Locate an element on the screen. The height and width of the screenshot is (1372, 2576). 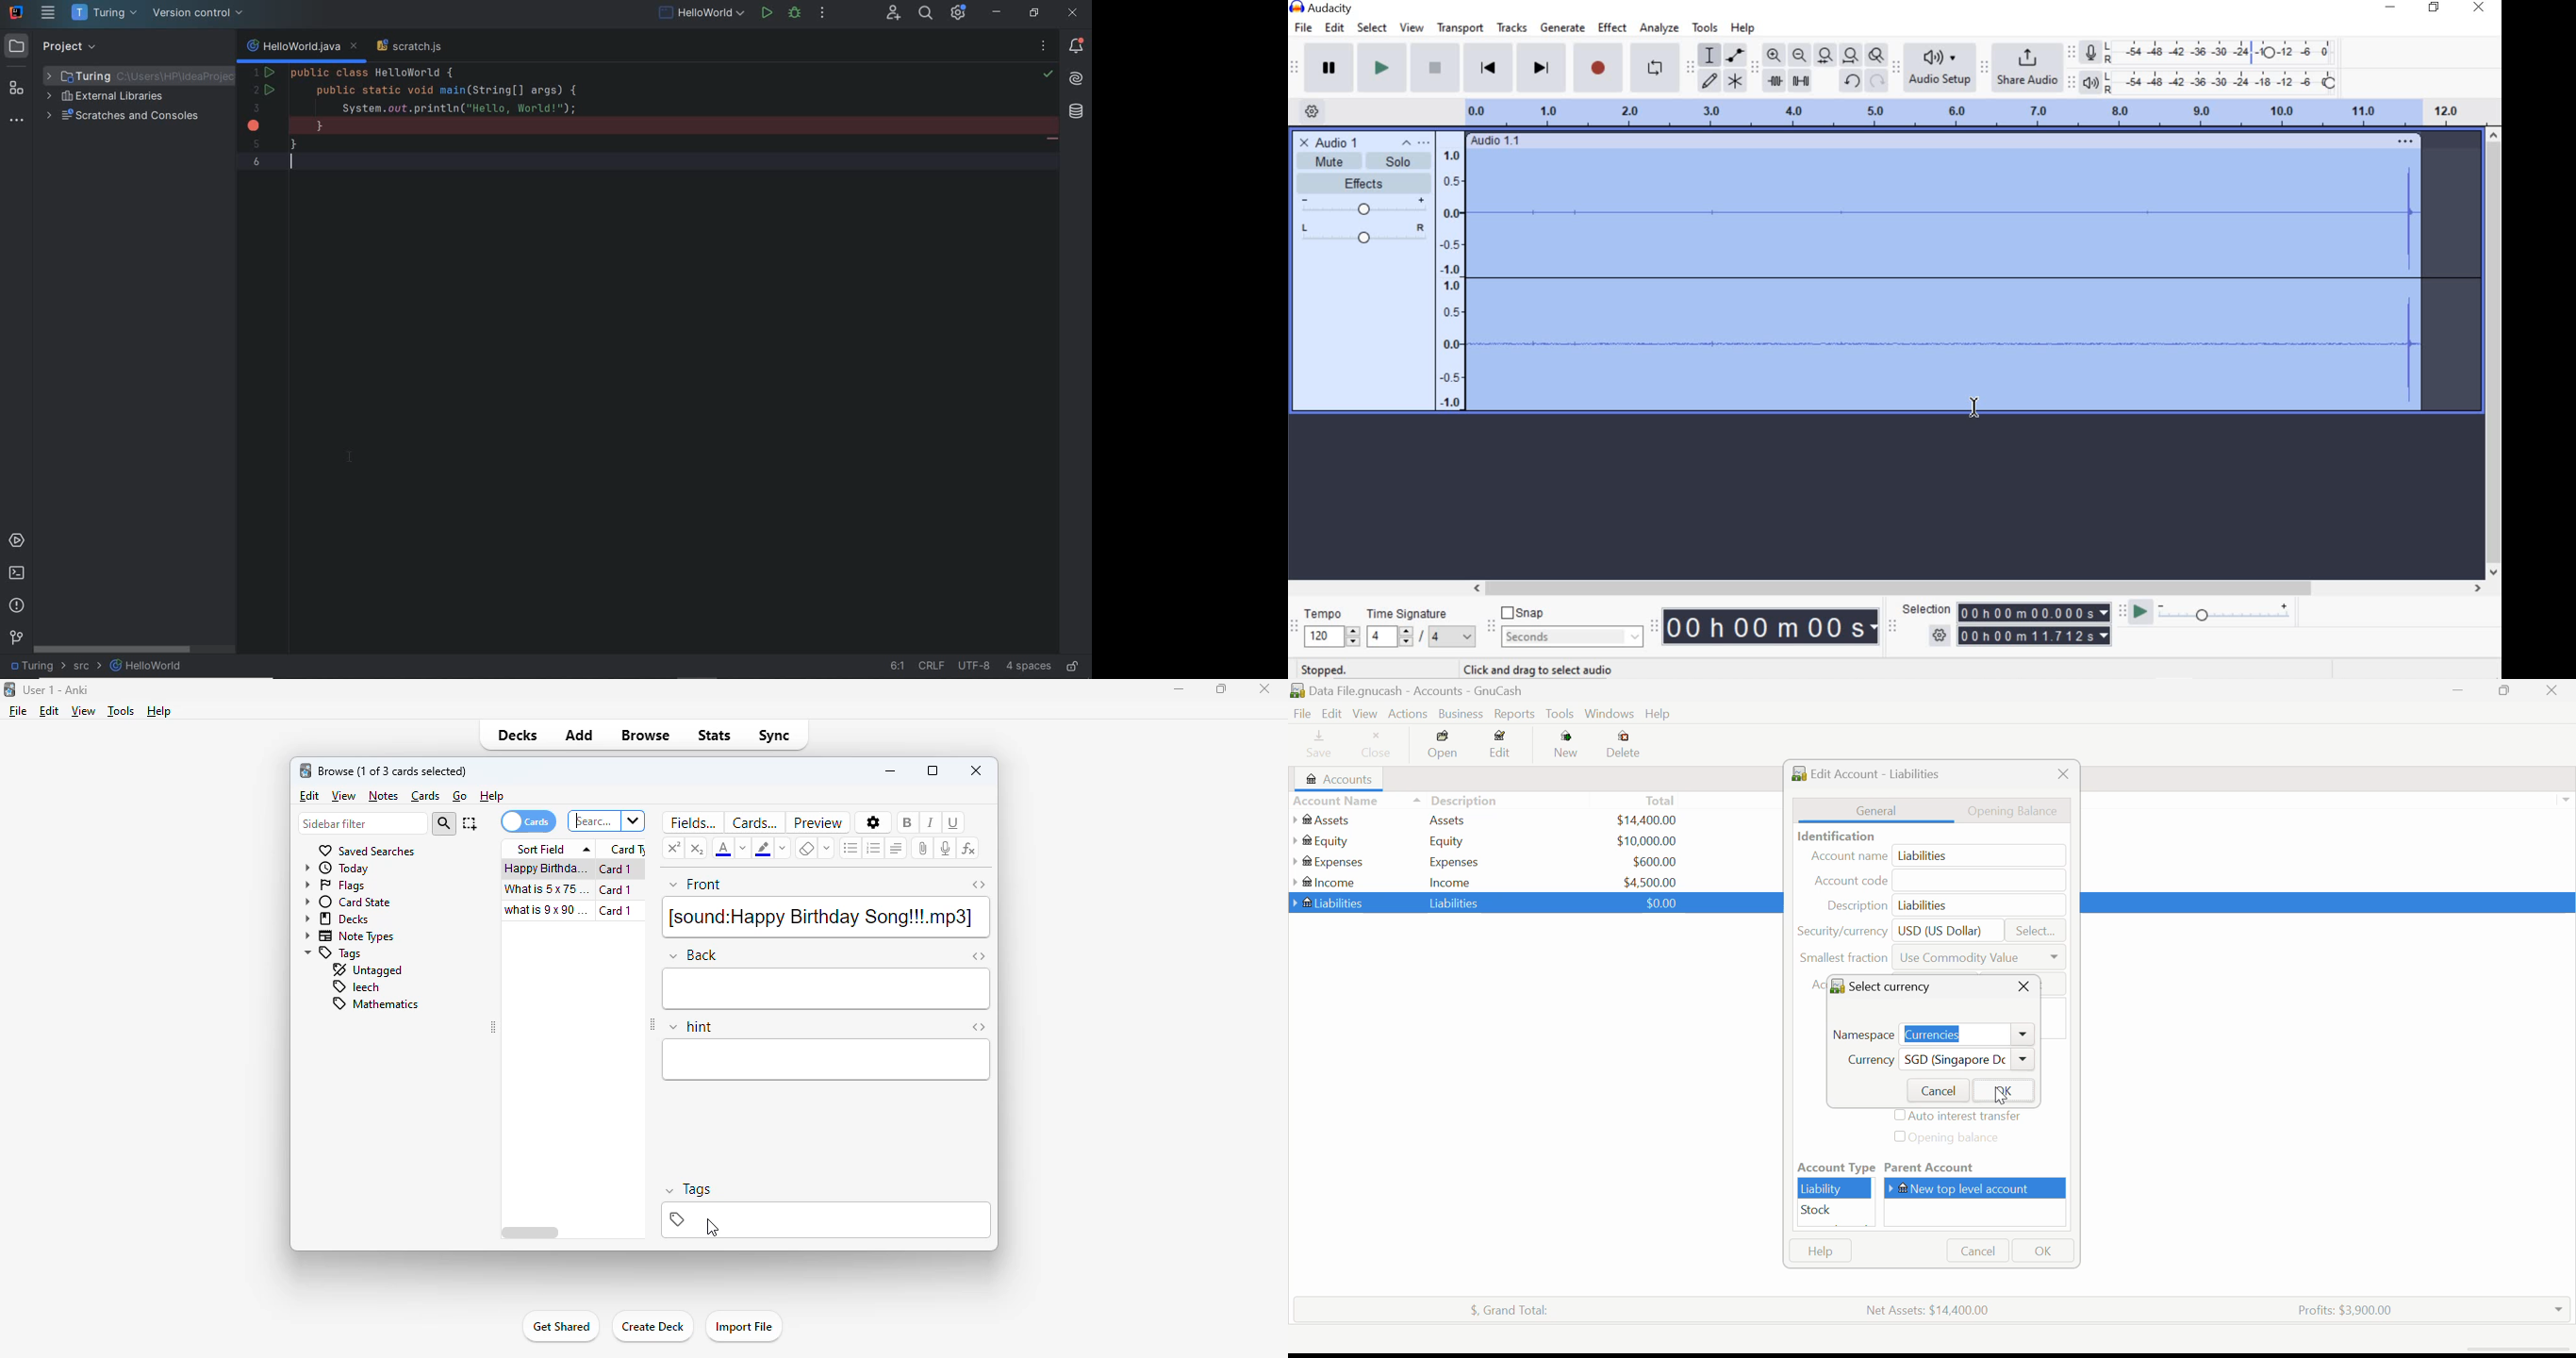
view is located at coordinates (84, 711).